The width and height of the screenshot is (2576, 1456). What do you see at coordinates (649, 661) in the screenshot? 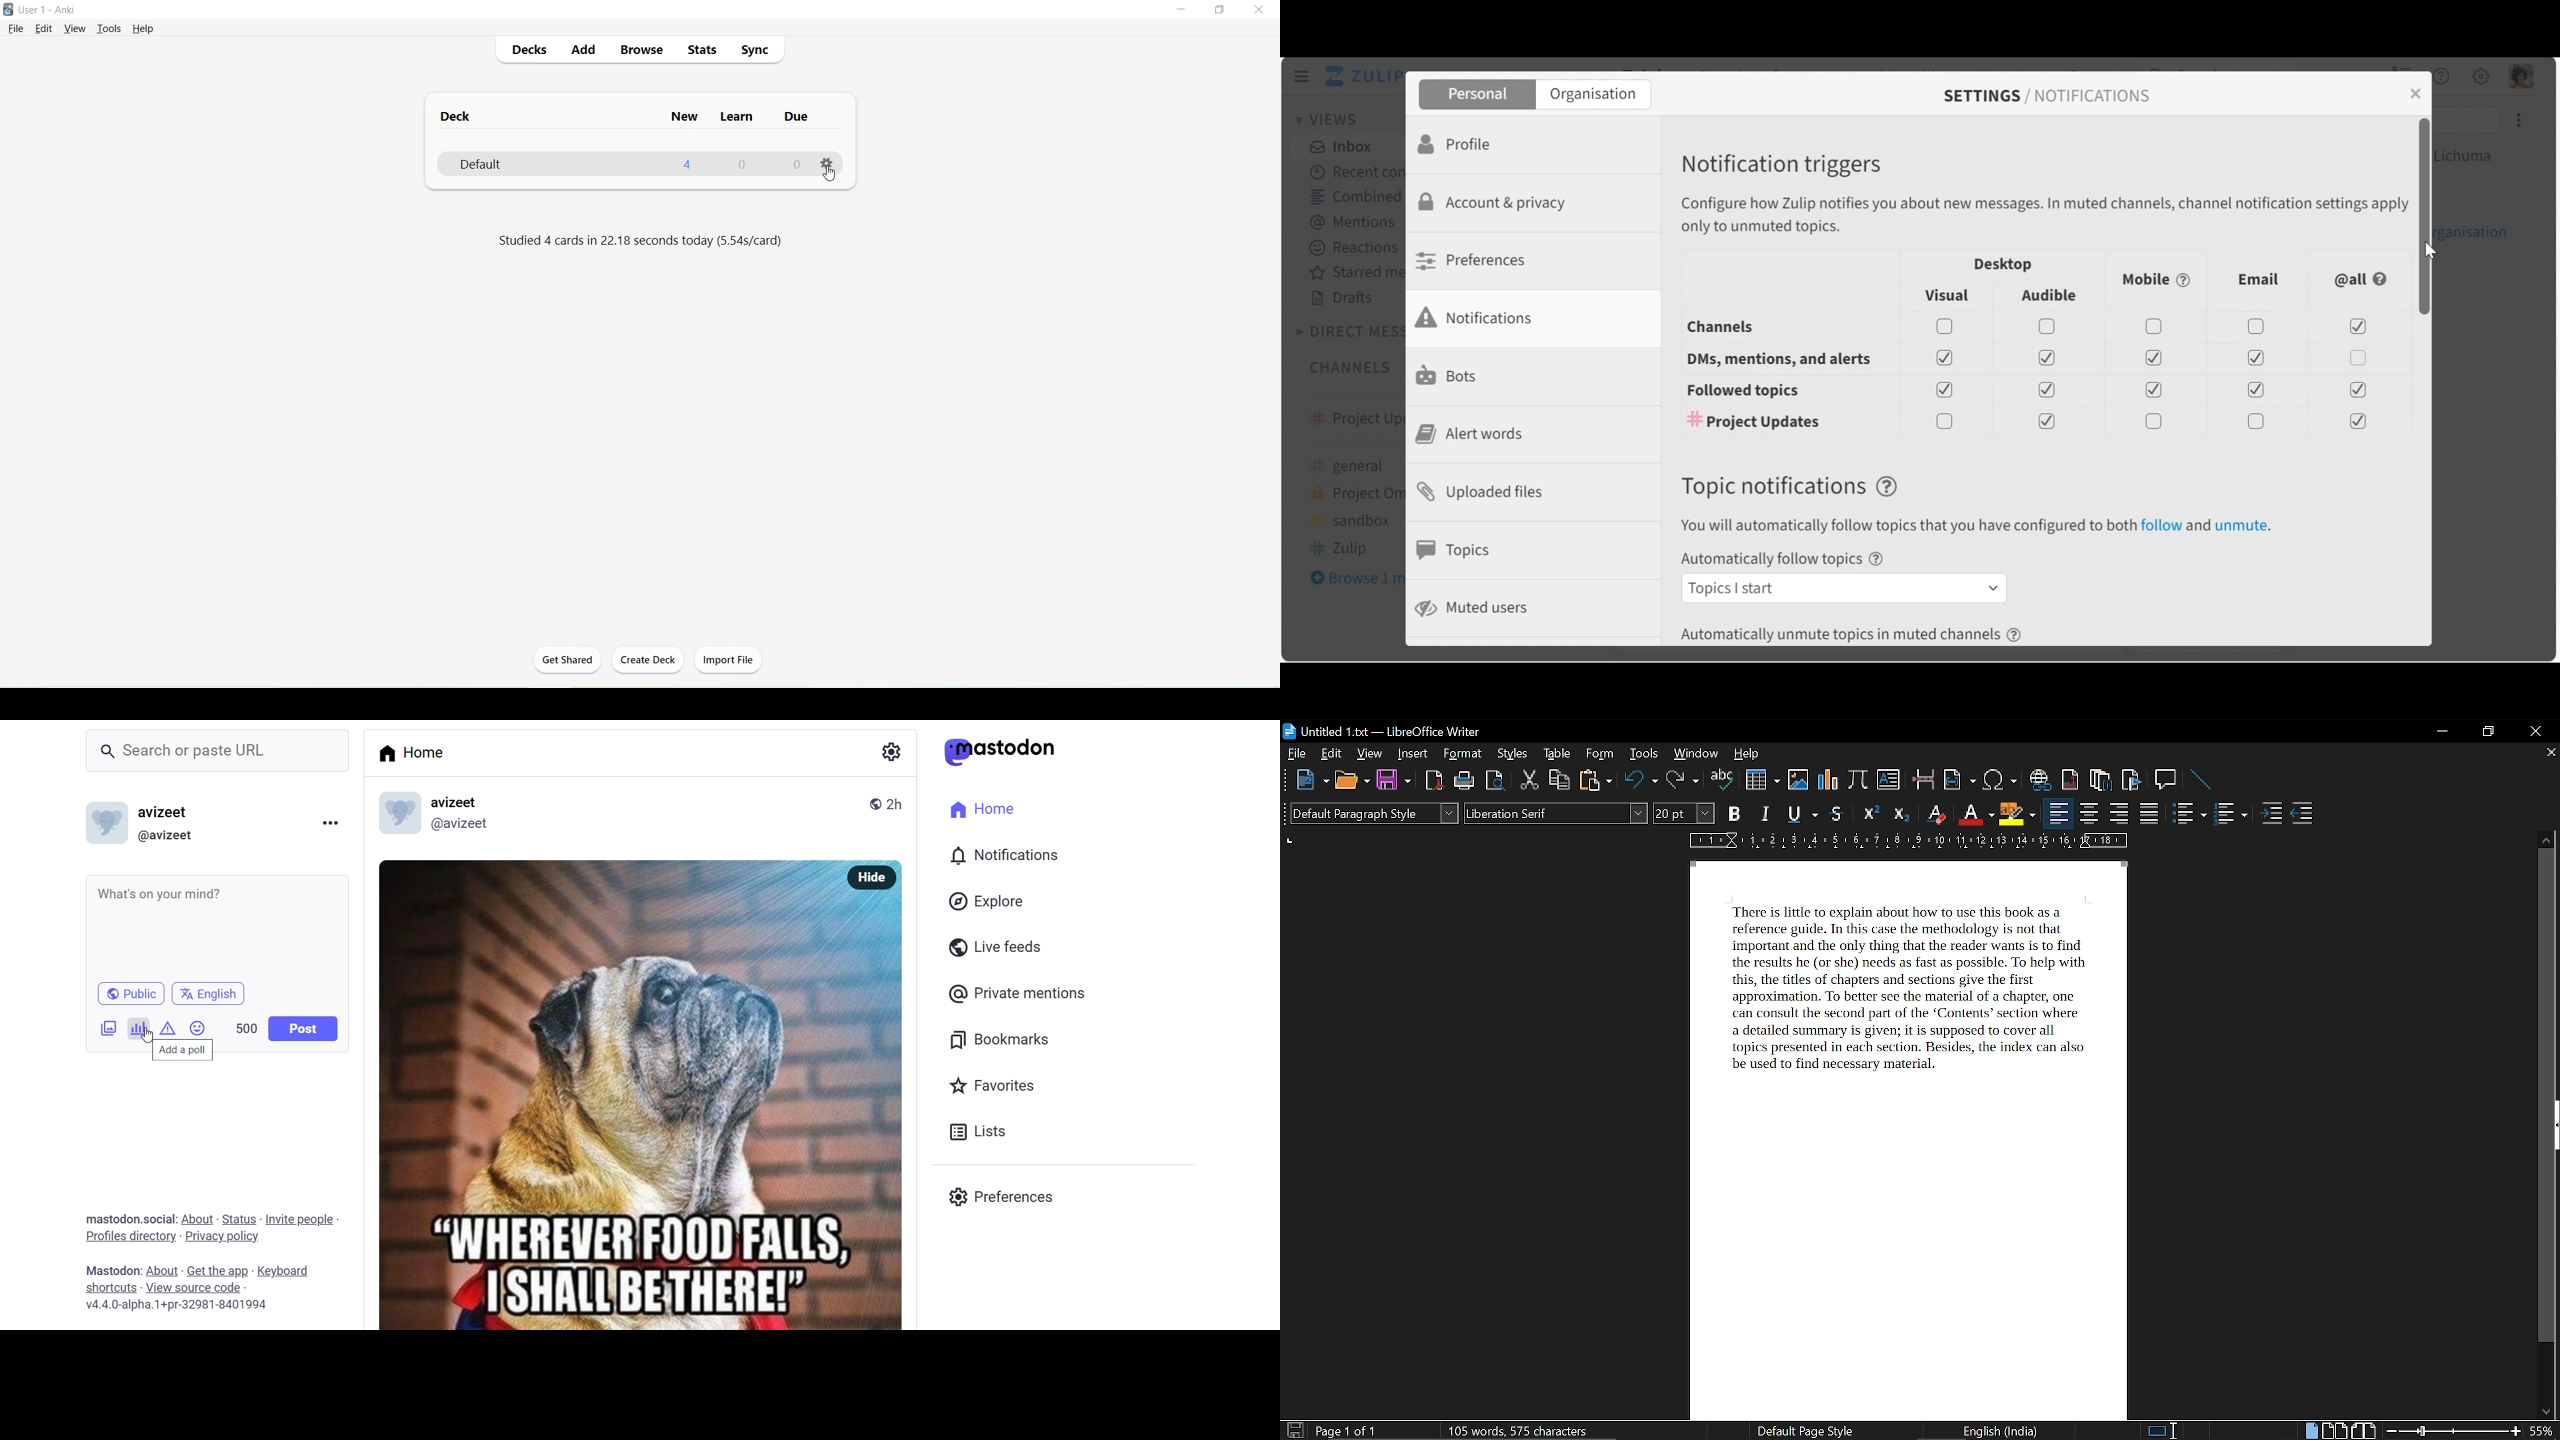
I see `Create Deck` at bounding box center [649, 661].